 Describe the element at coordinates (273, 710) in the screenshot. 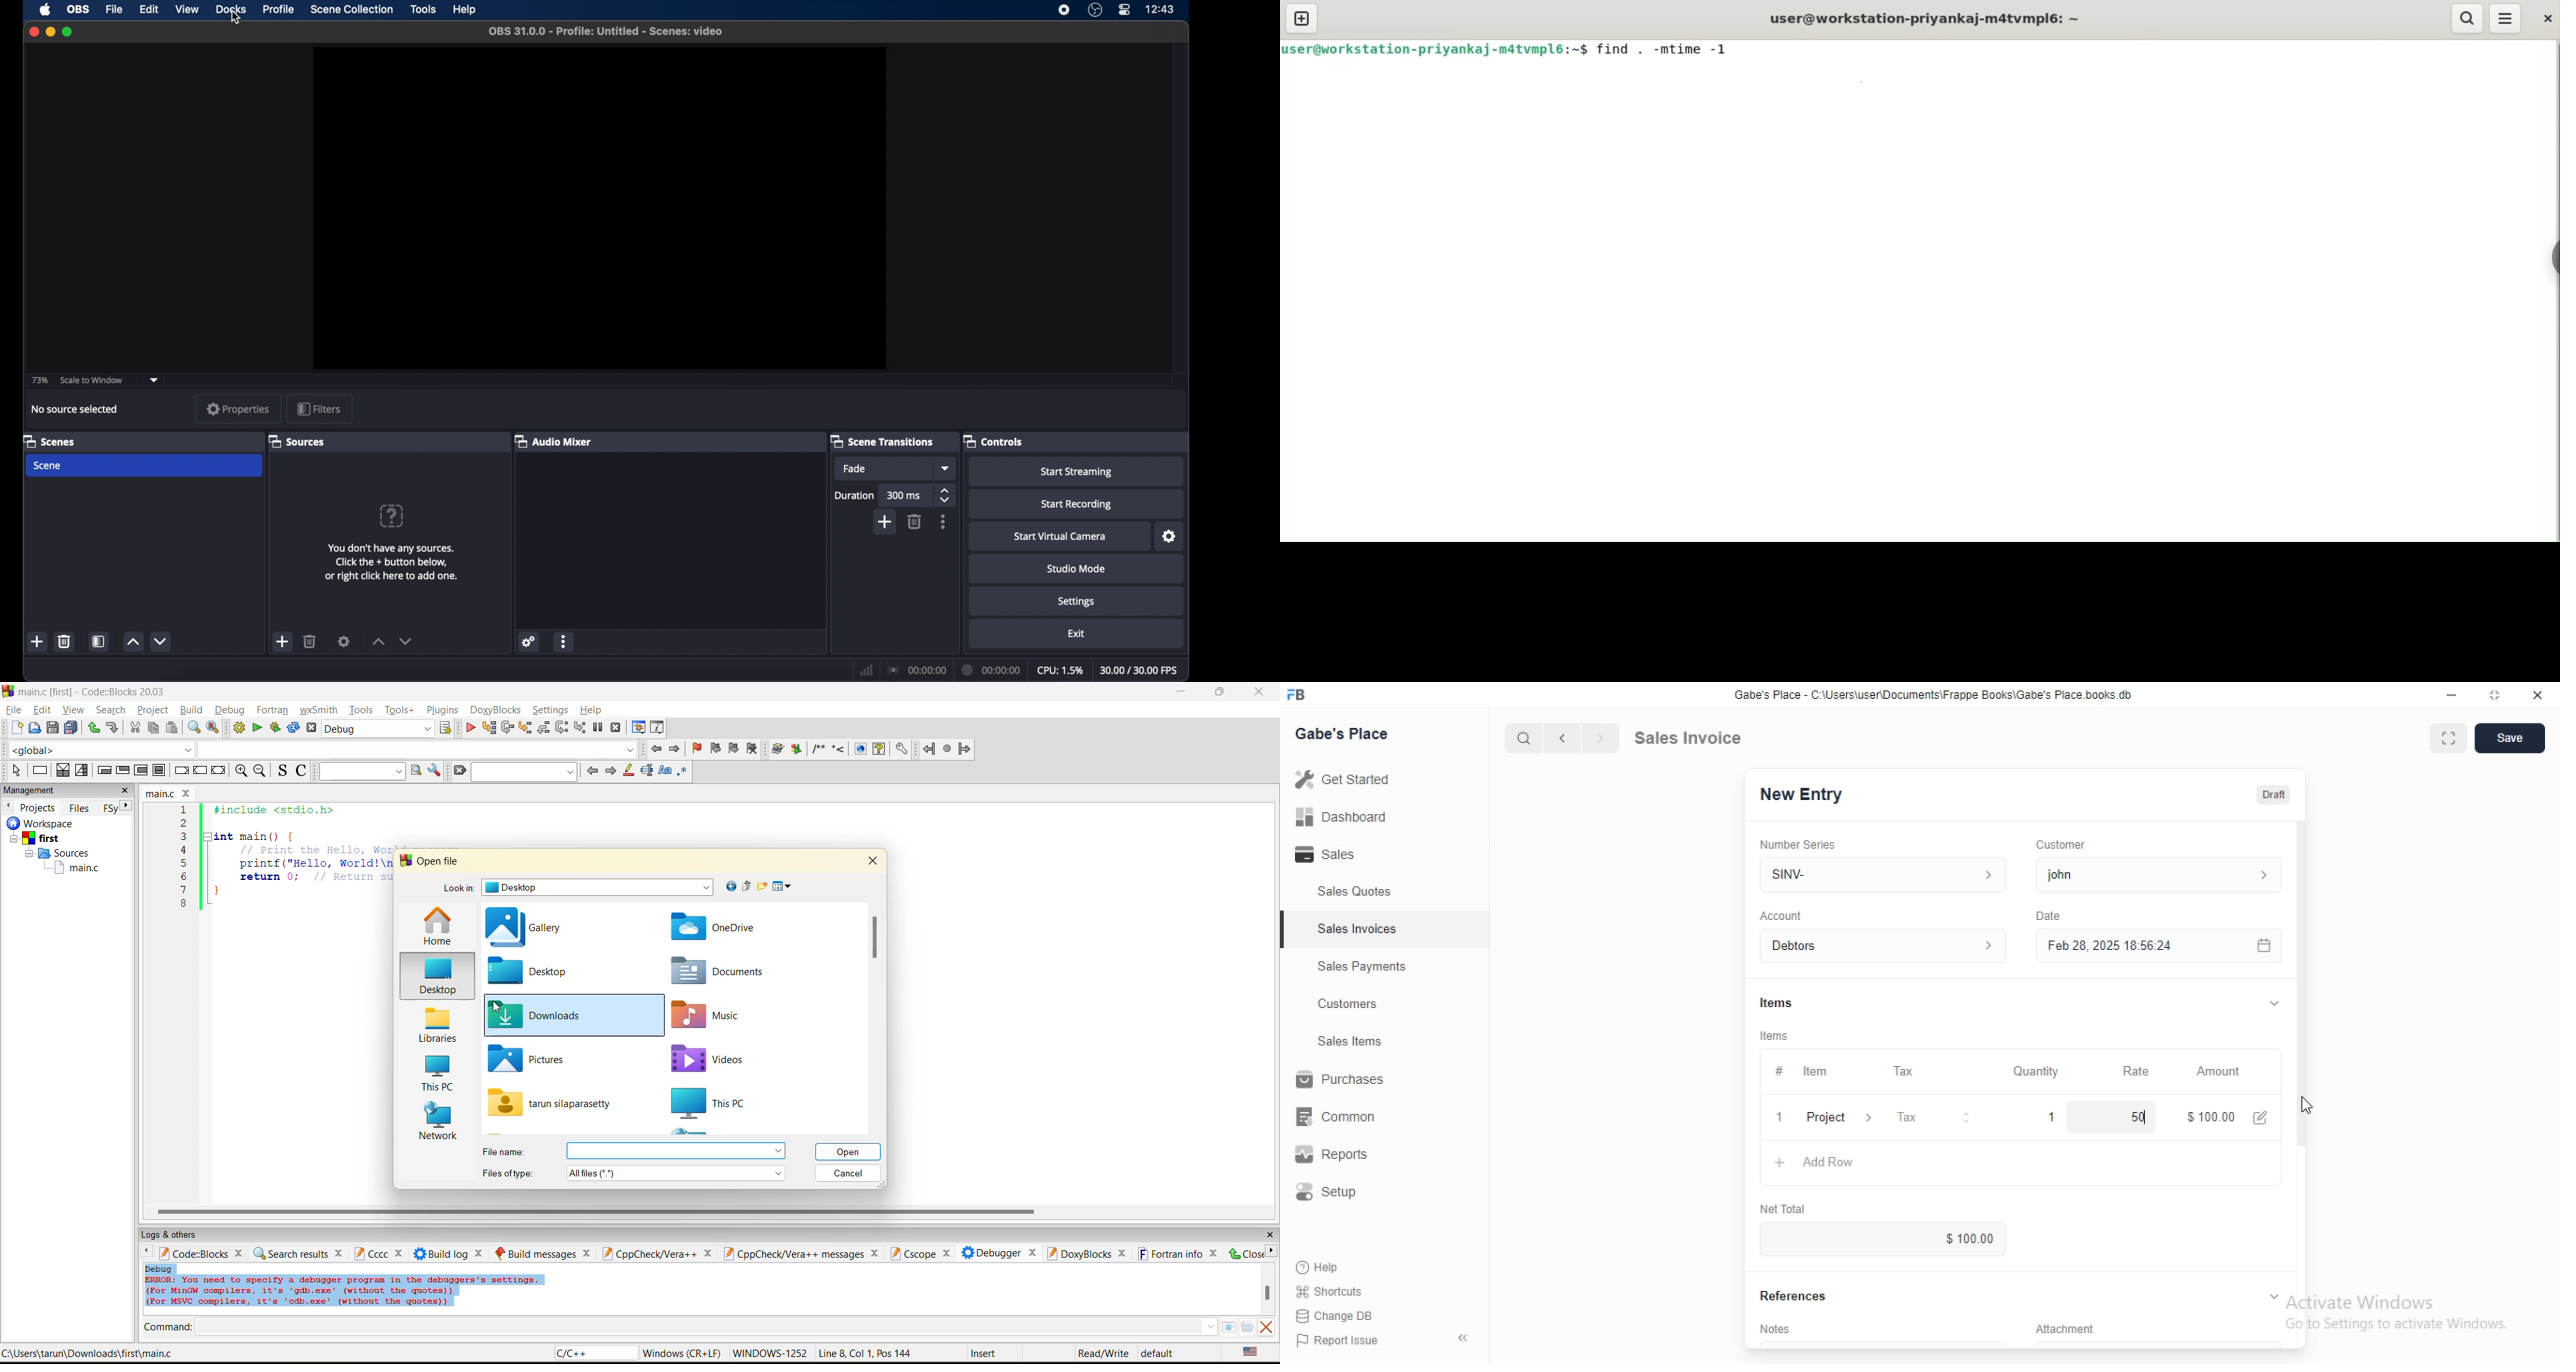

I see `fortran` at that location.